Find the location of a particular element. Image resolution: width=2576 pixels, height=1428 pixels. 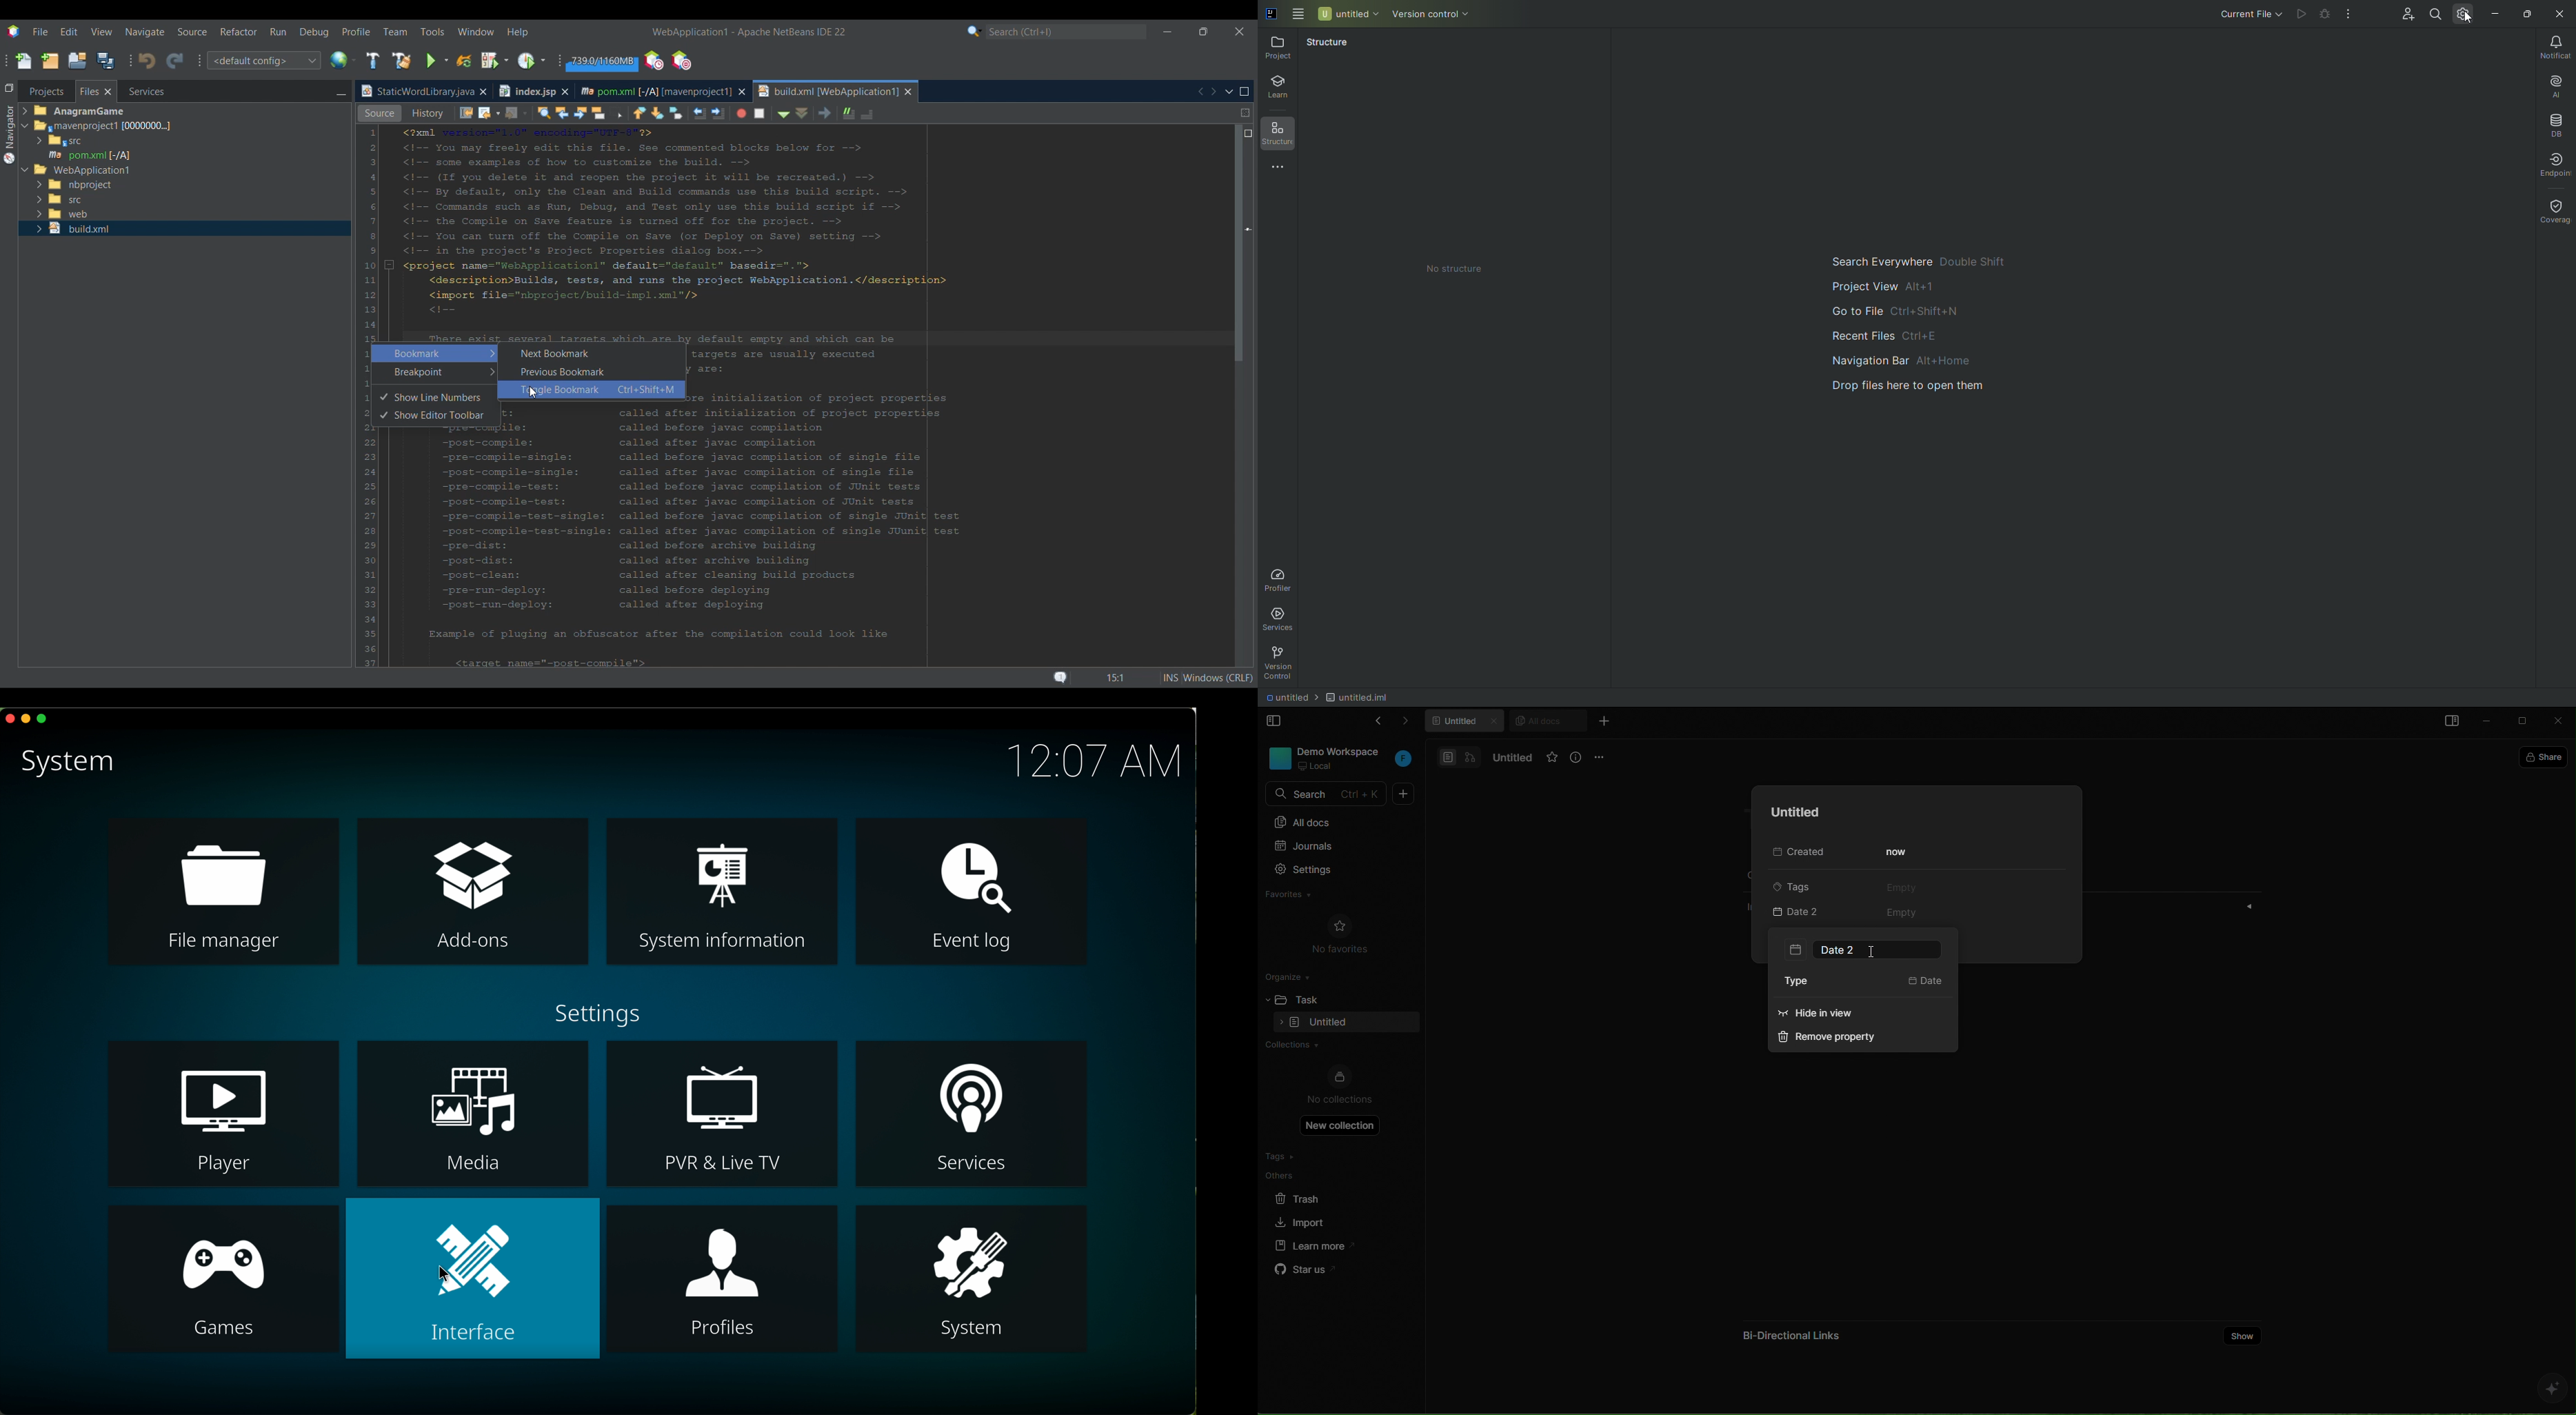

Services, current tab highlighted is located at coordinates (140, 91).